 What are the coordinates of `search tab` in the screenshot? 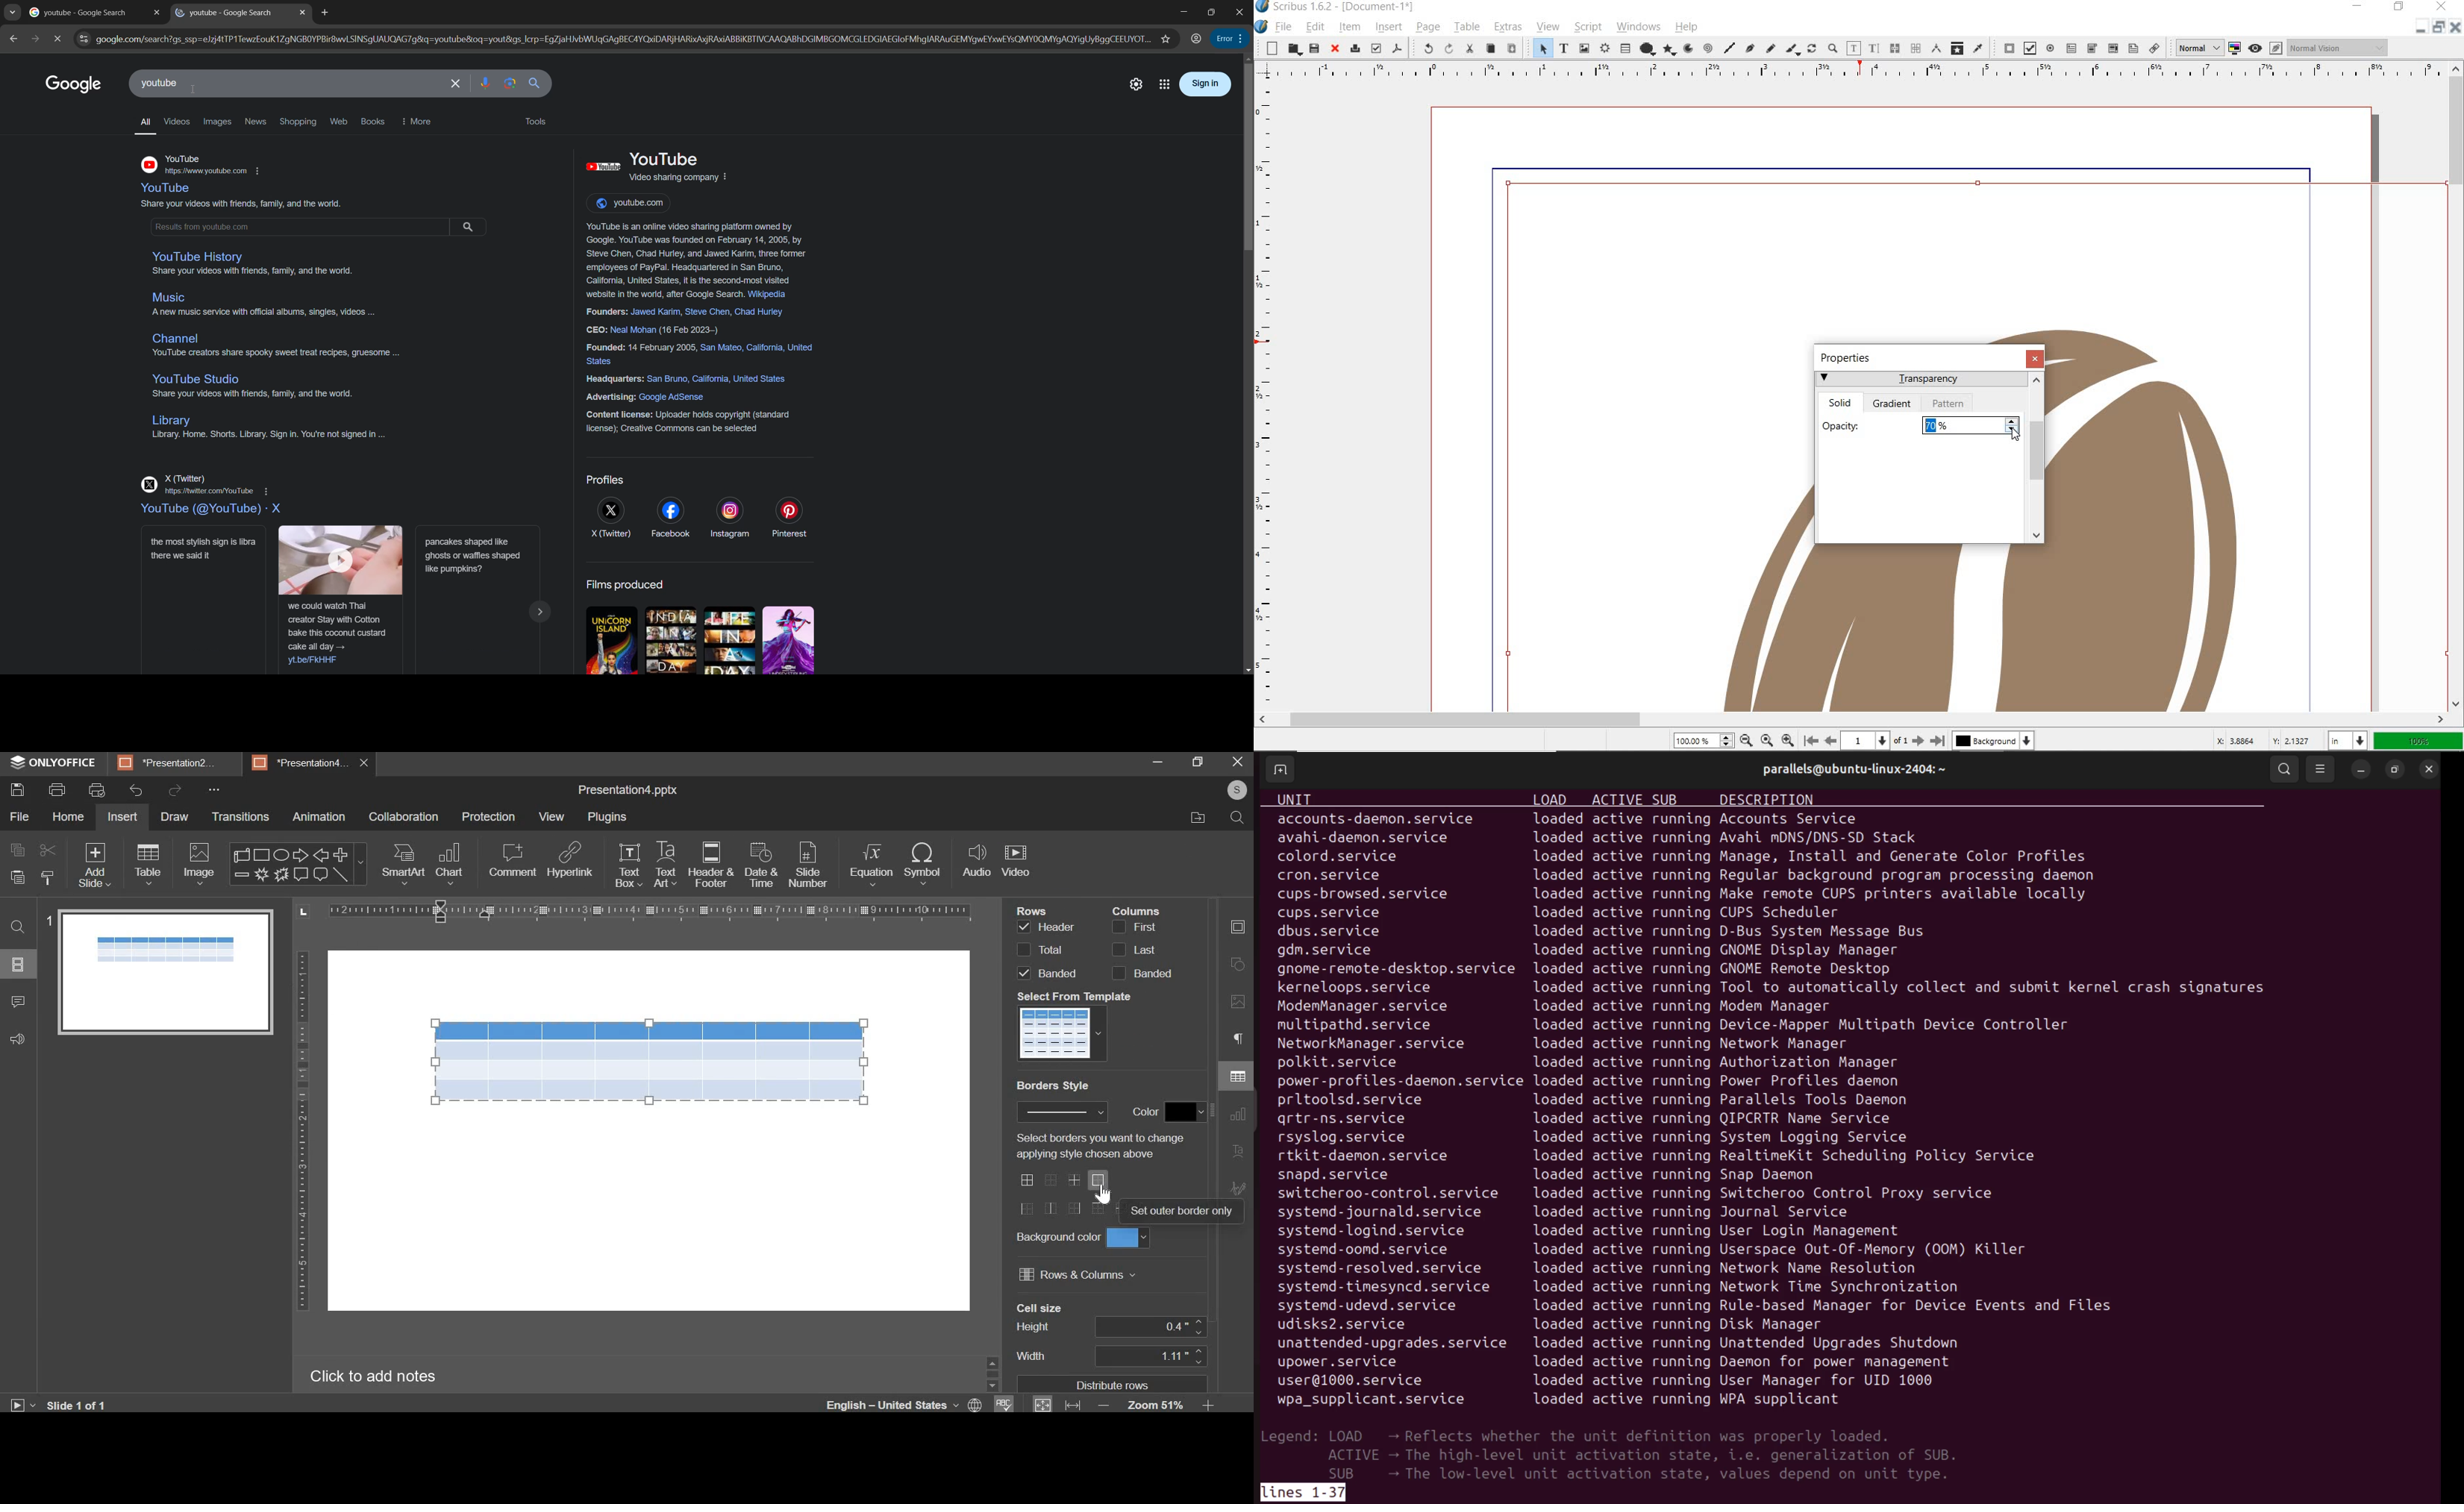 It's located at (11, 11).